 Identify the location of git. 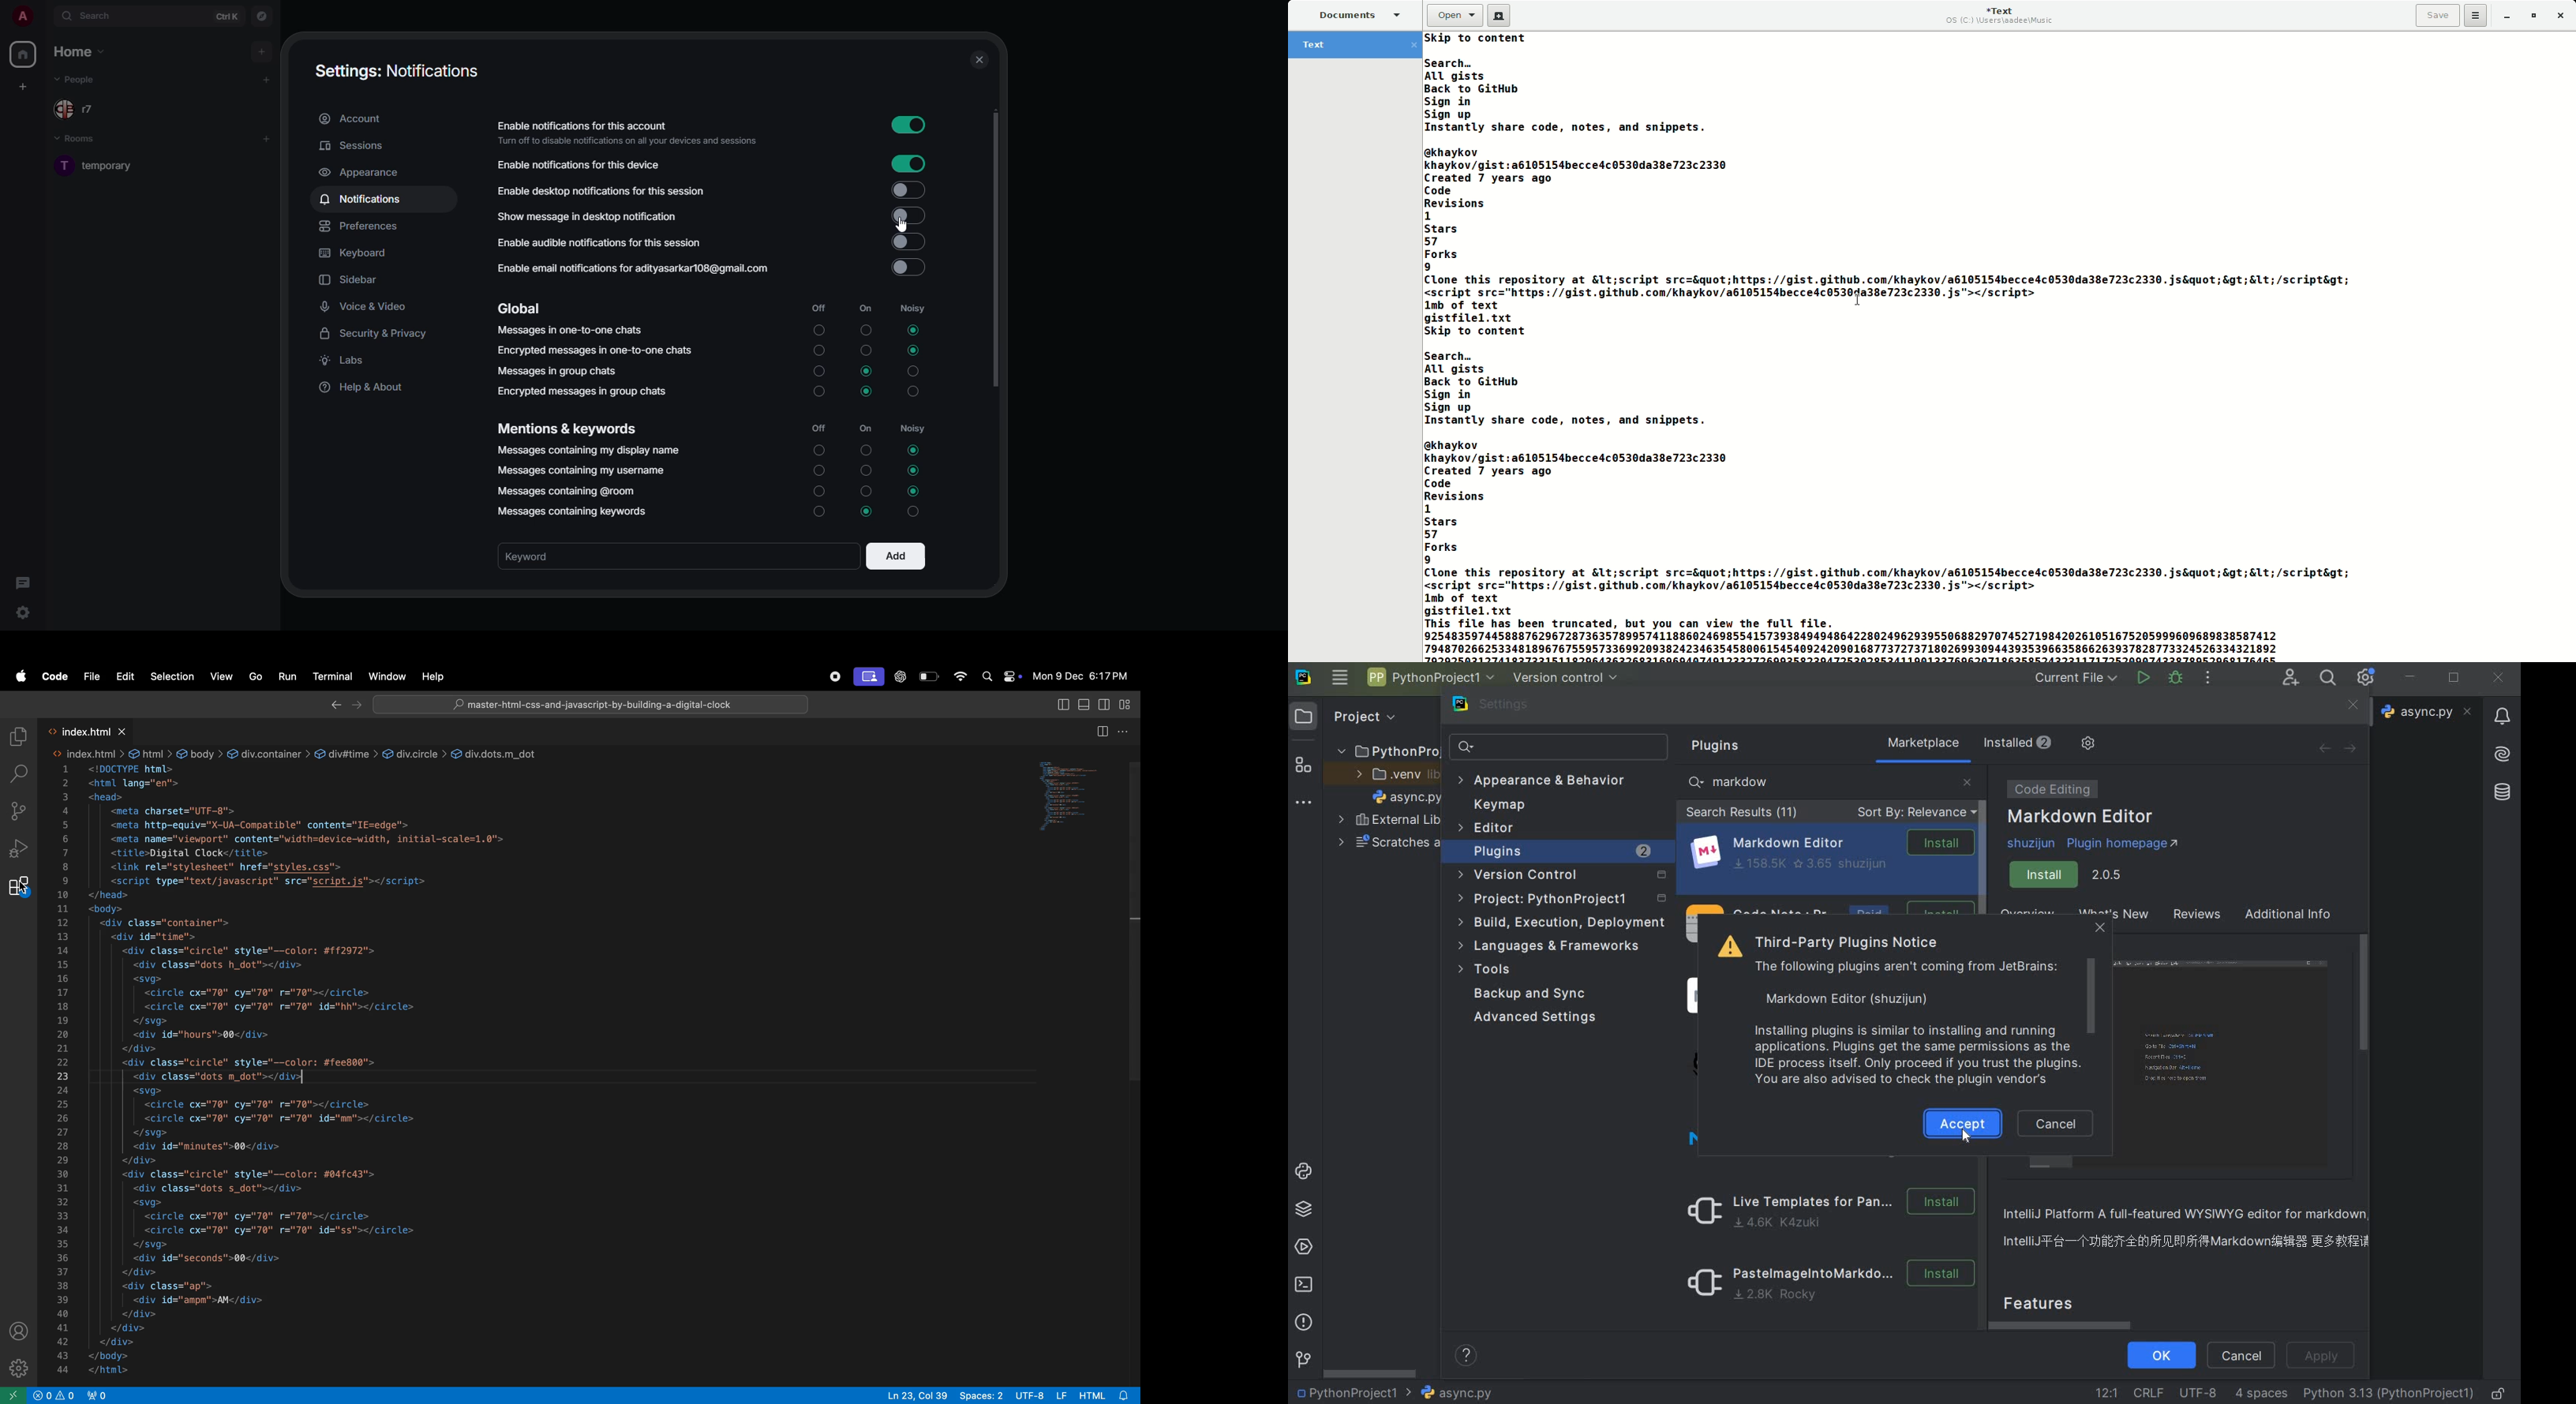
(1302, 1360).